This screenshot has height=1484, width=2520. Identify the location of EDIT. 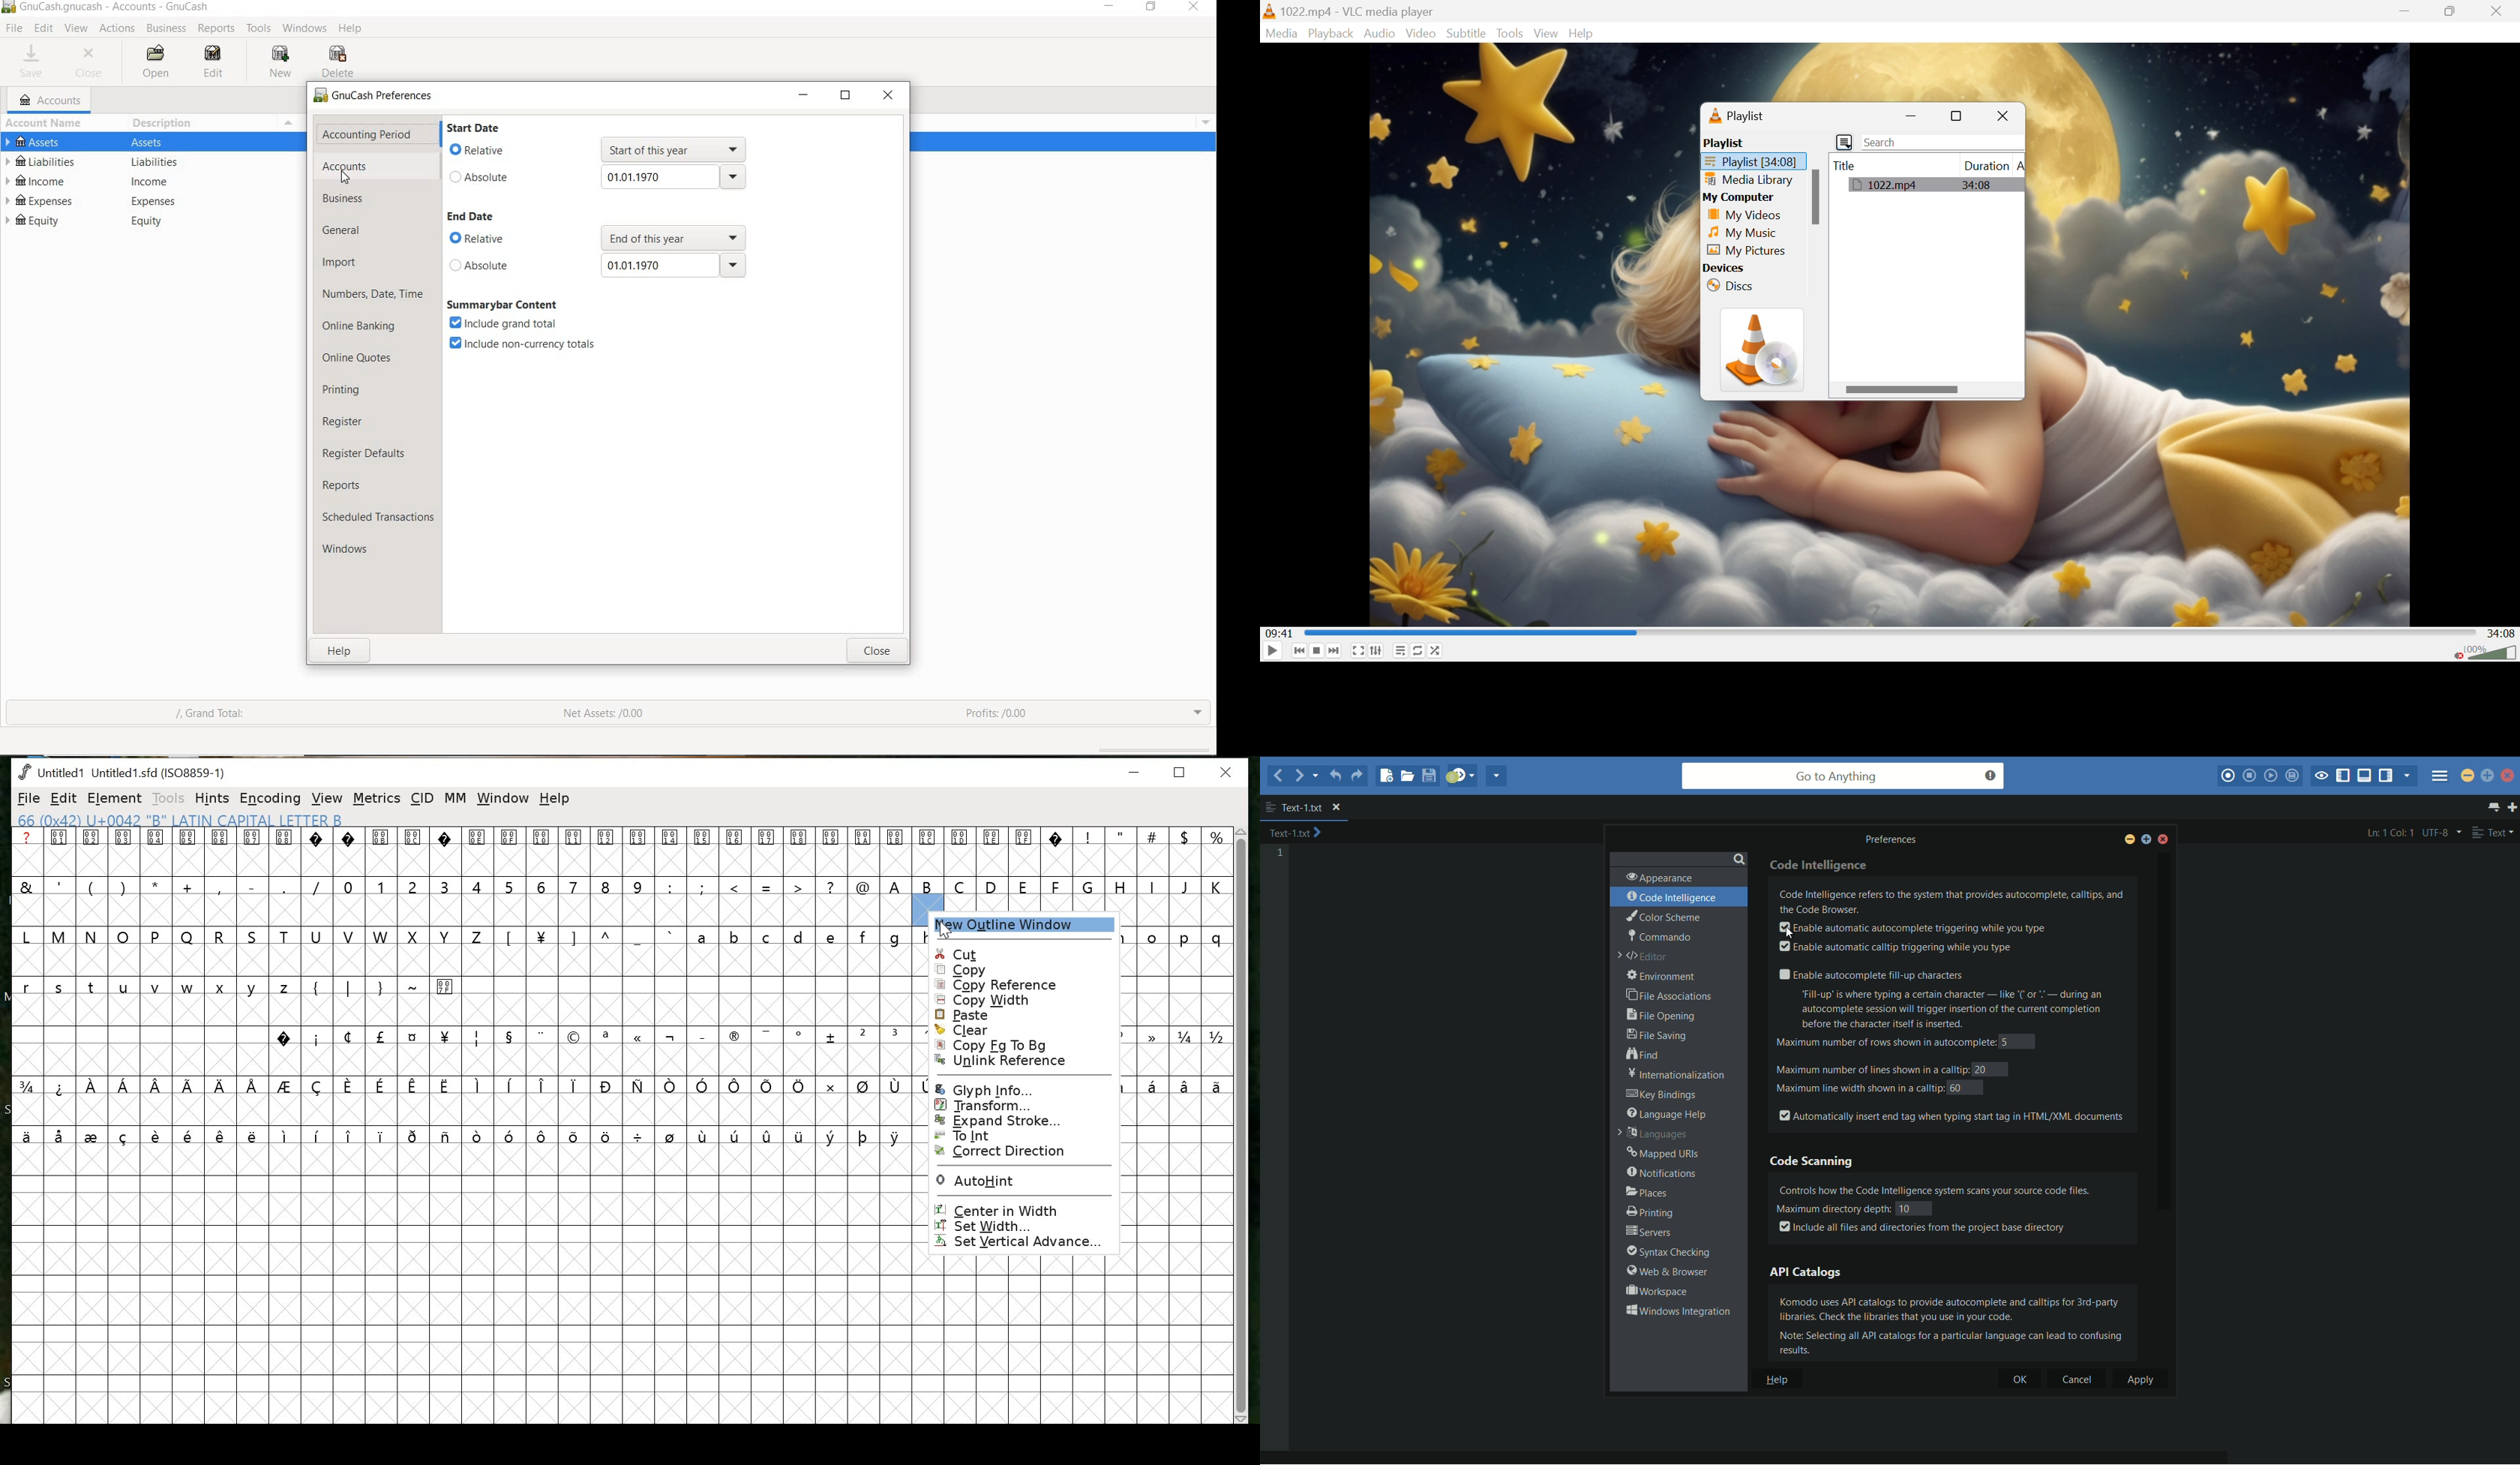
(64, 798).